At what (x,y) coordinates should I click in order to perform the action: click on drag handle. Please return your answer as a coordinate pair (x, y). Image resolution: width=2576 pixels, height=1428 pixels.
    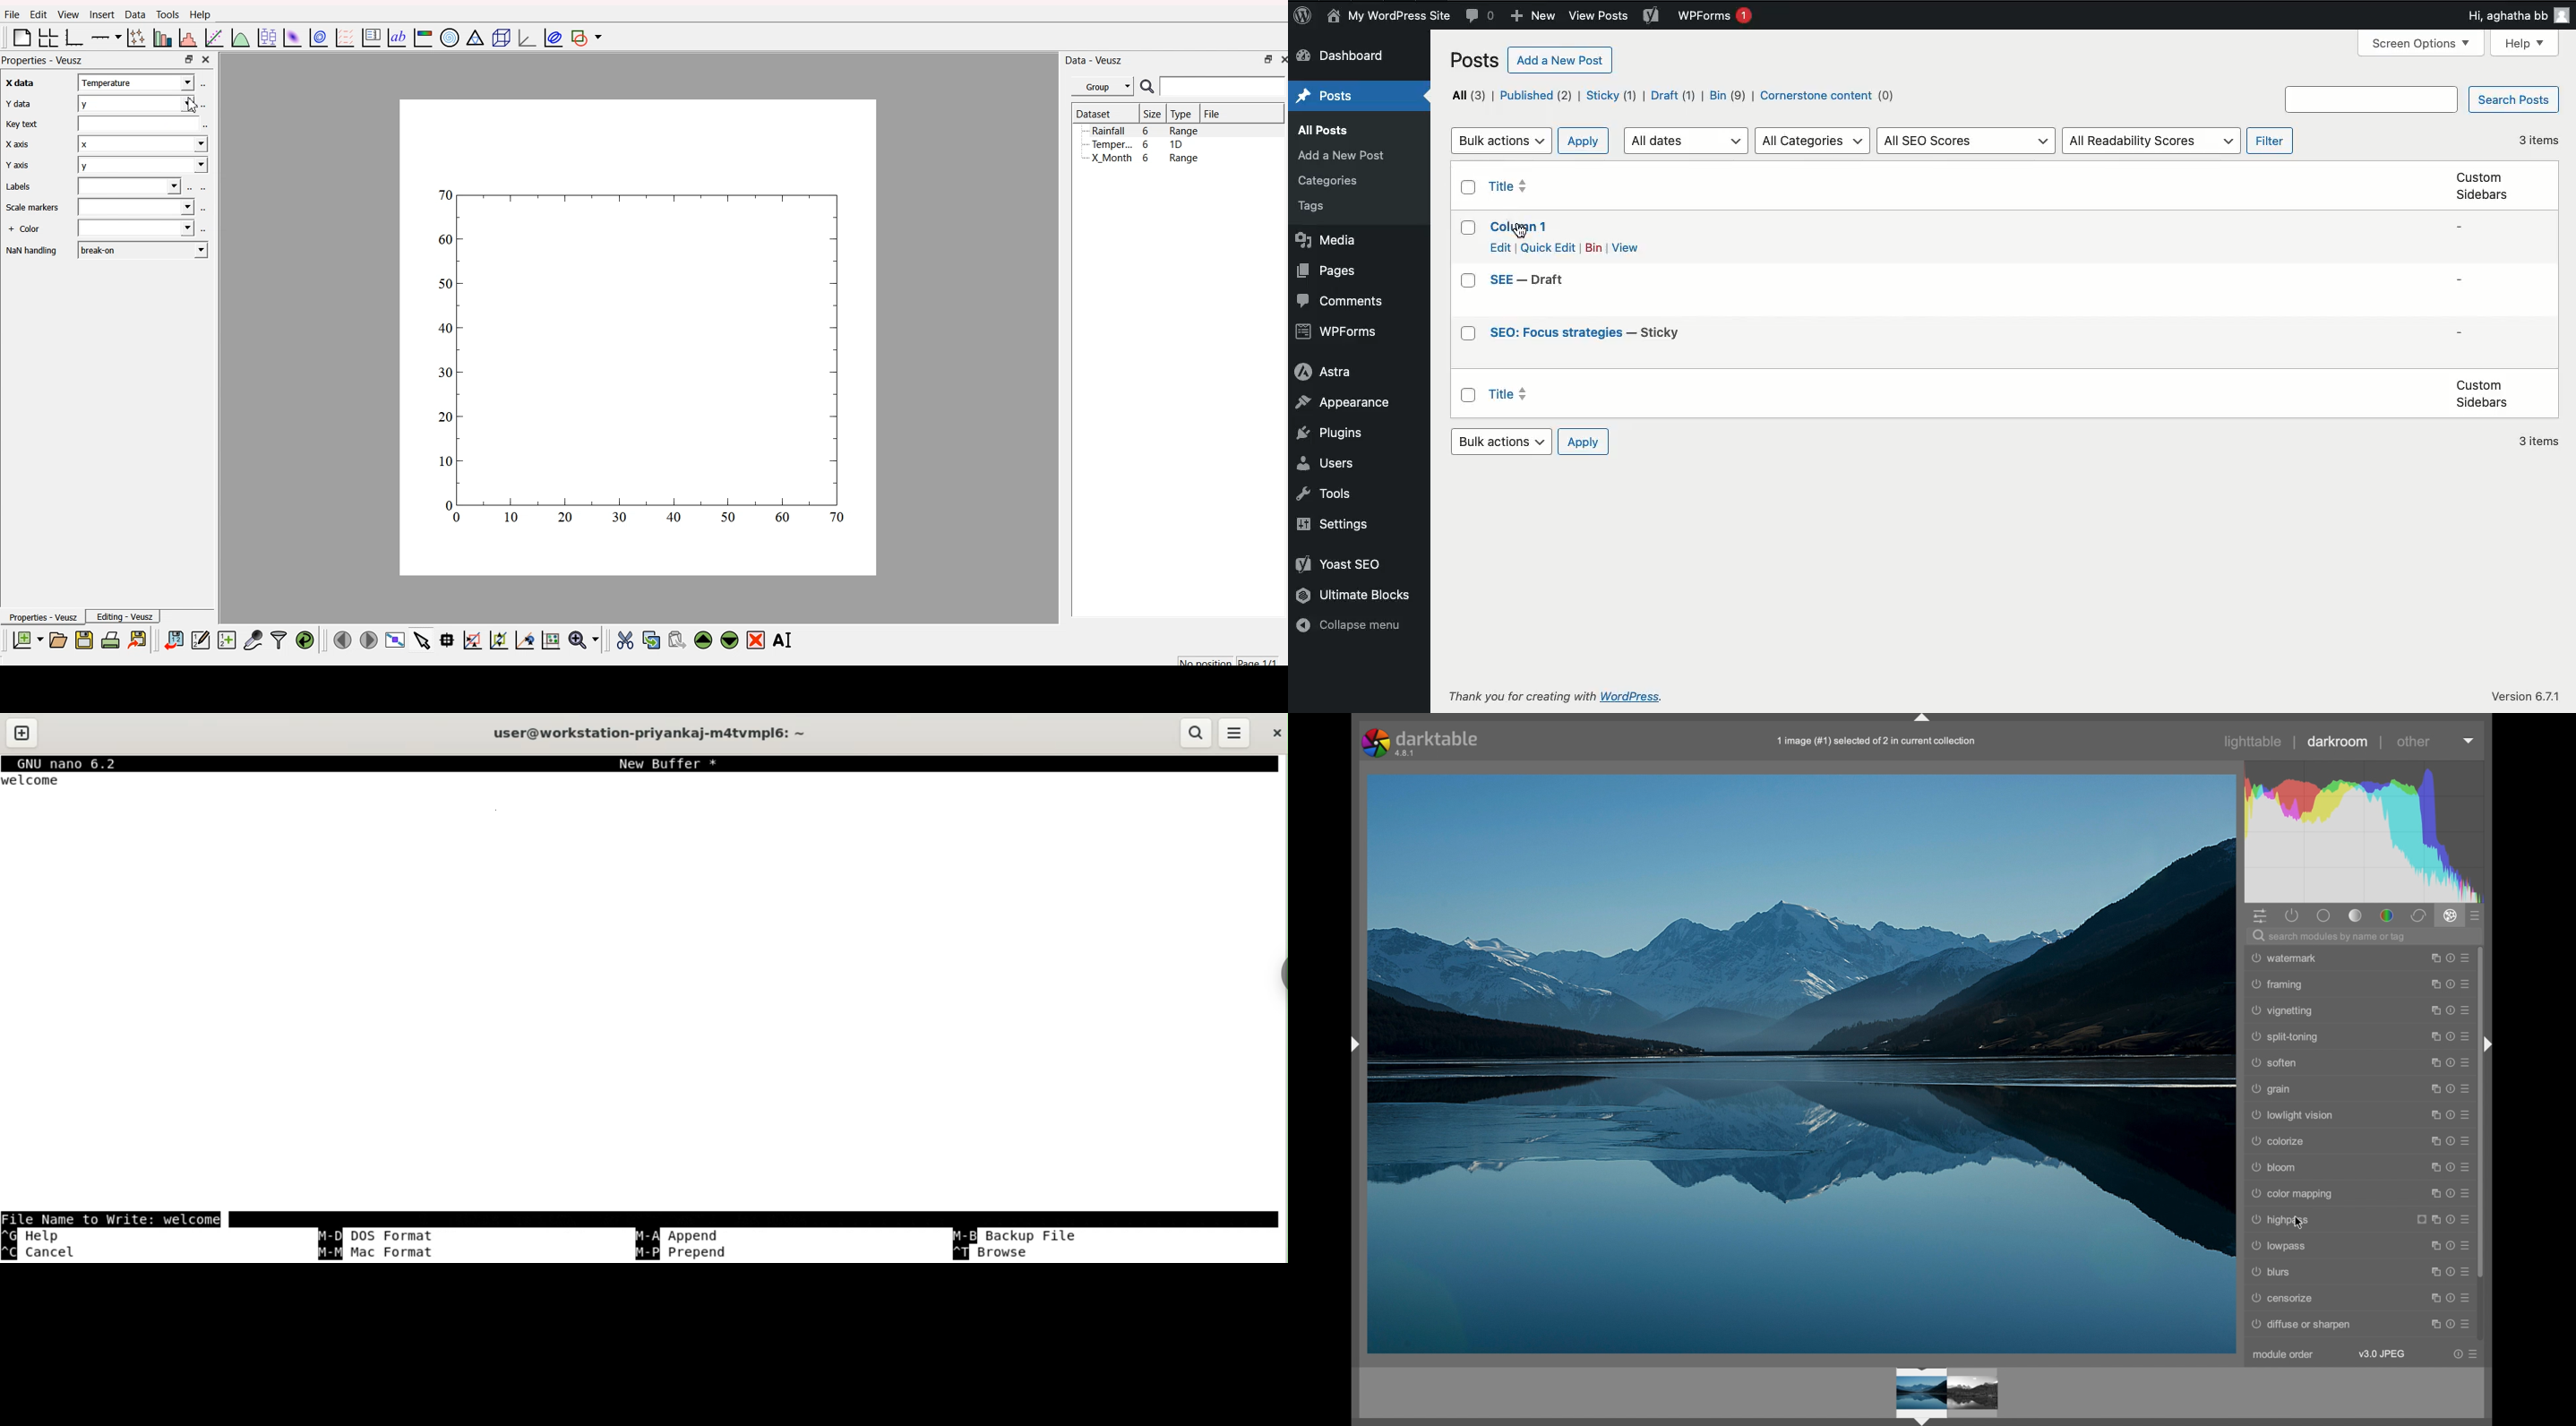
    Looking at the image, I should click on (1922, 720).